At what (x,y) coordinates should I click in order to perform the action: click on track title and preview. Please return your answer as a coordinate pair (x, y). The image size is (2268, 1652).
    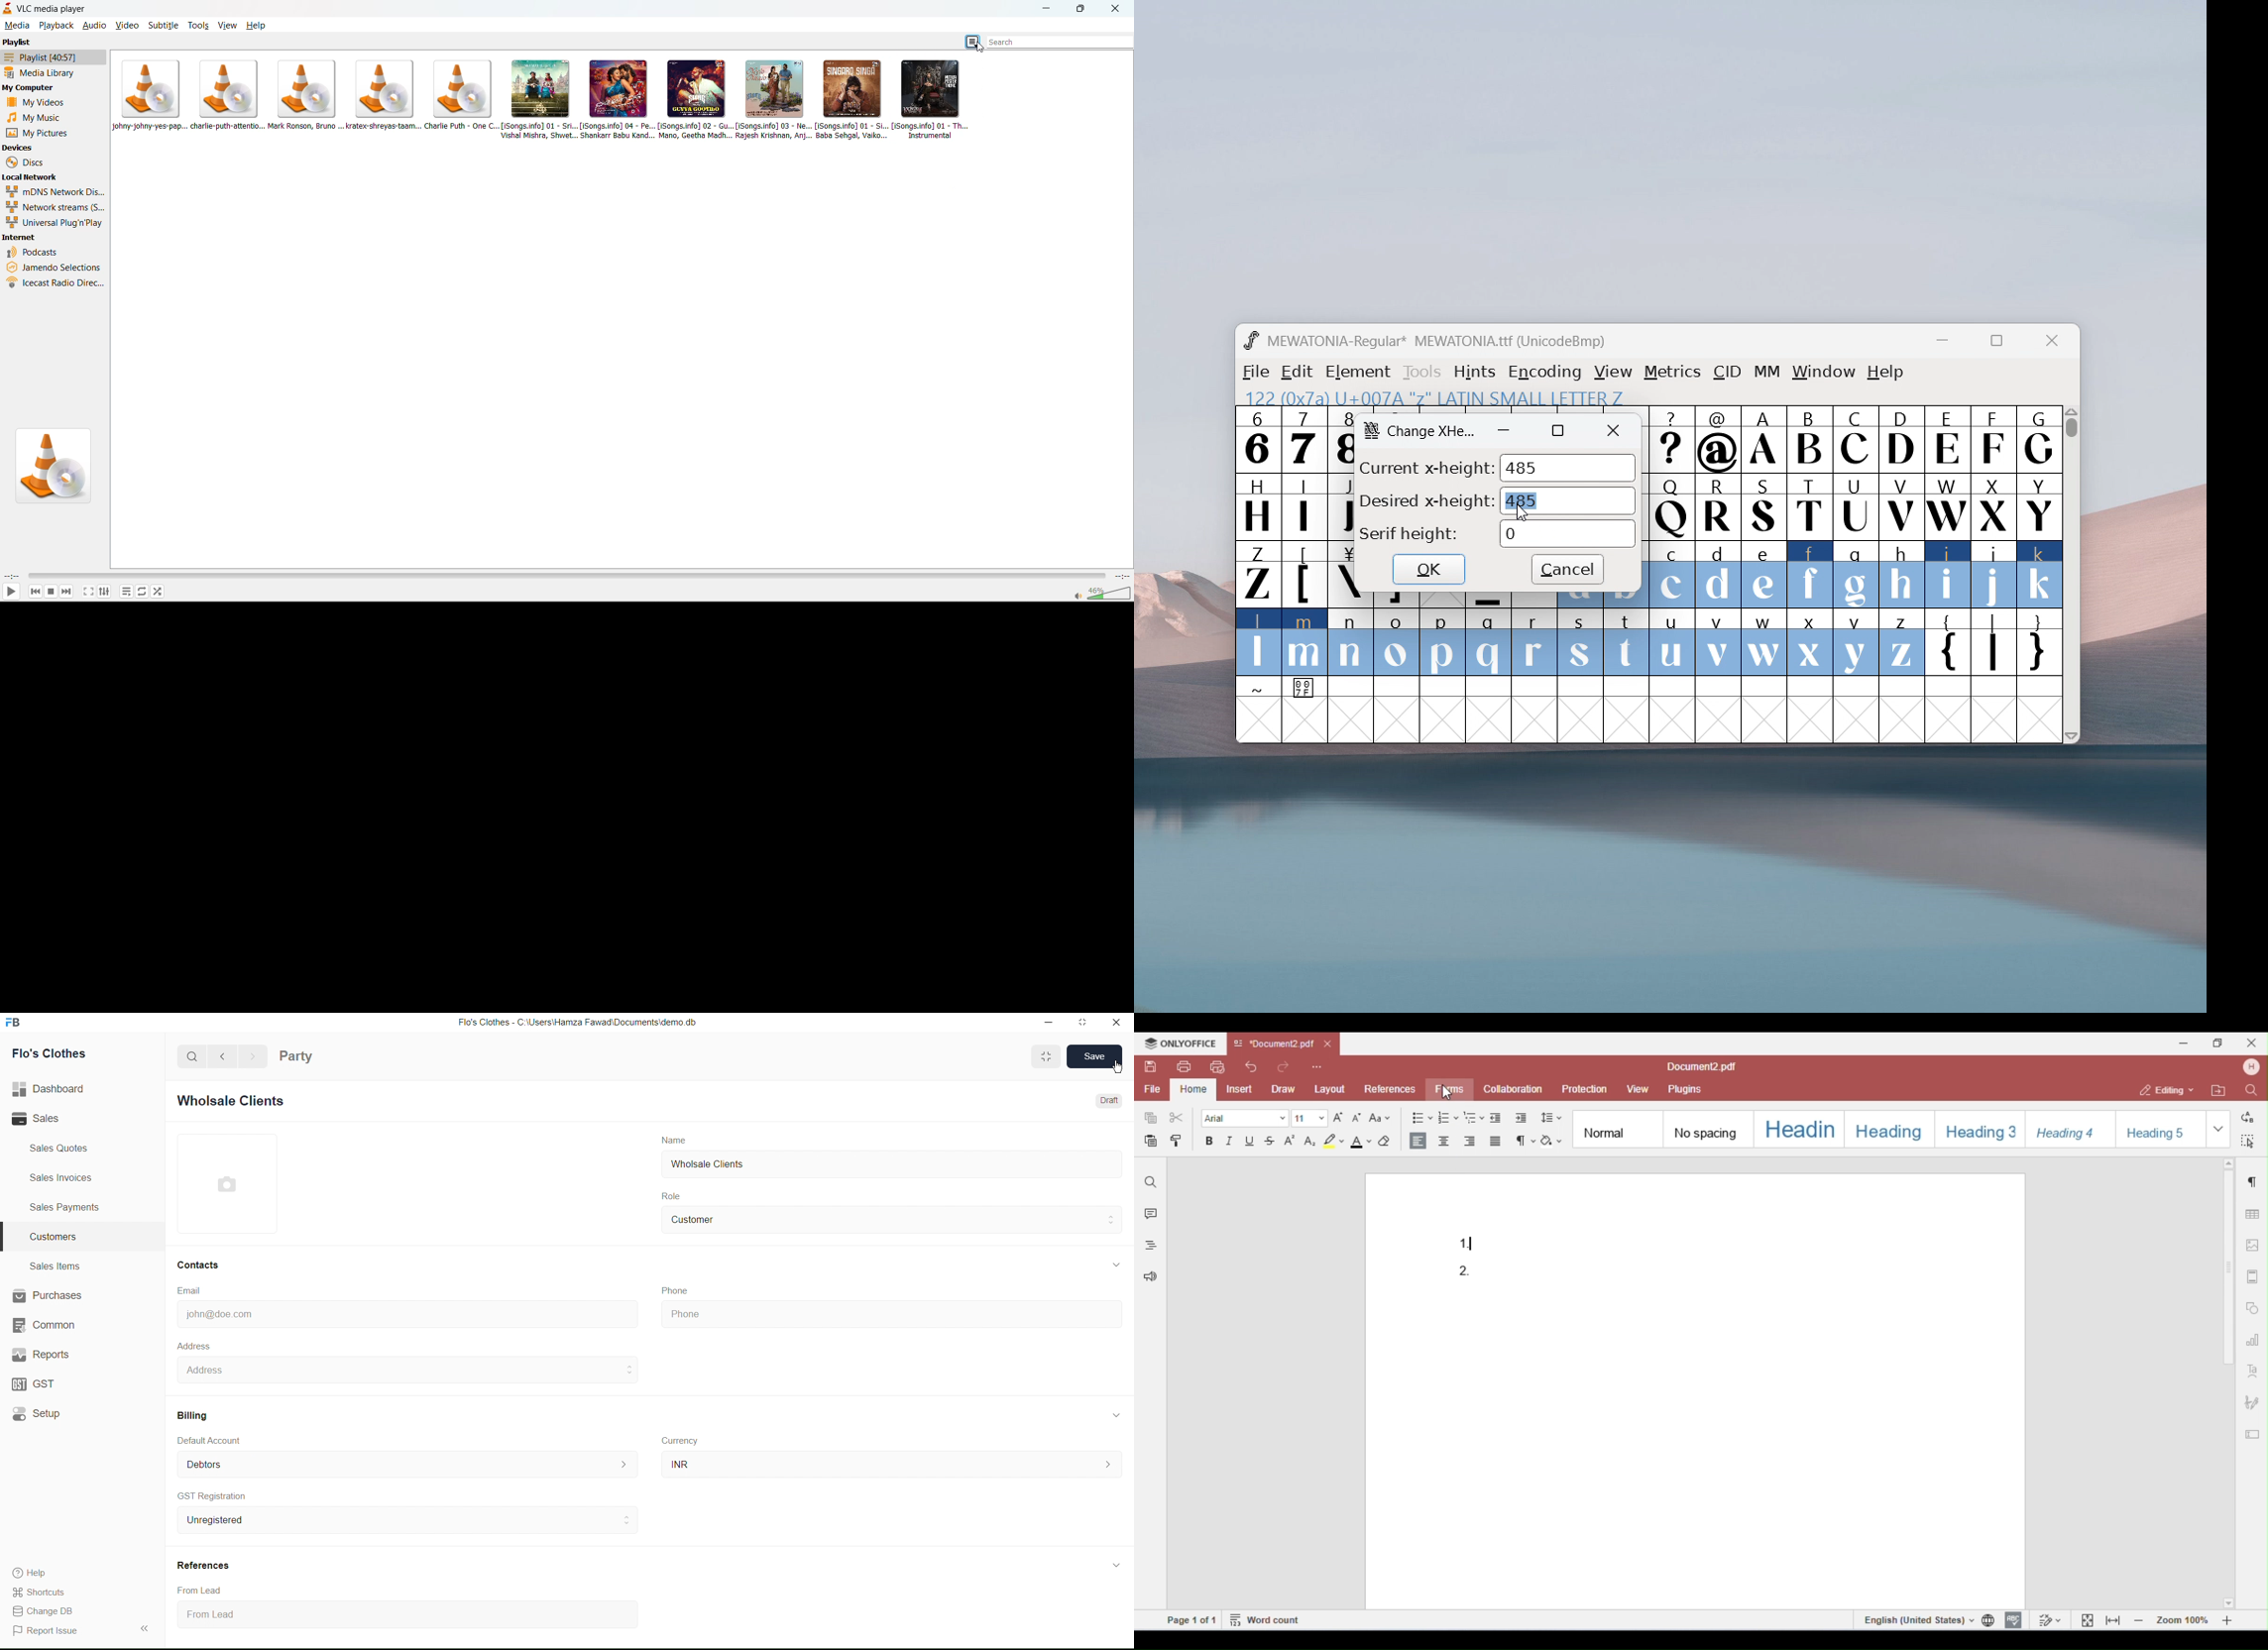
    Looking at the image, I should click on (460, 95).